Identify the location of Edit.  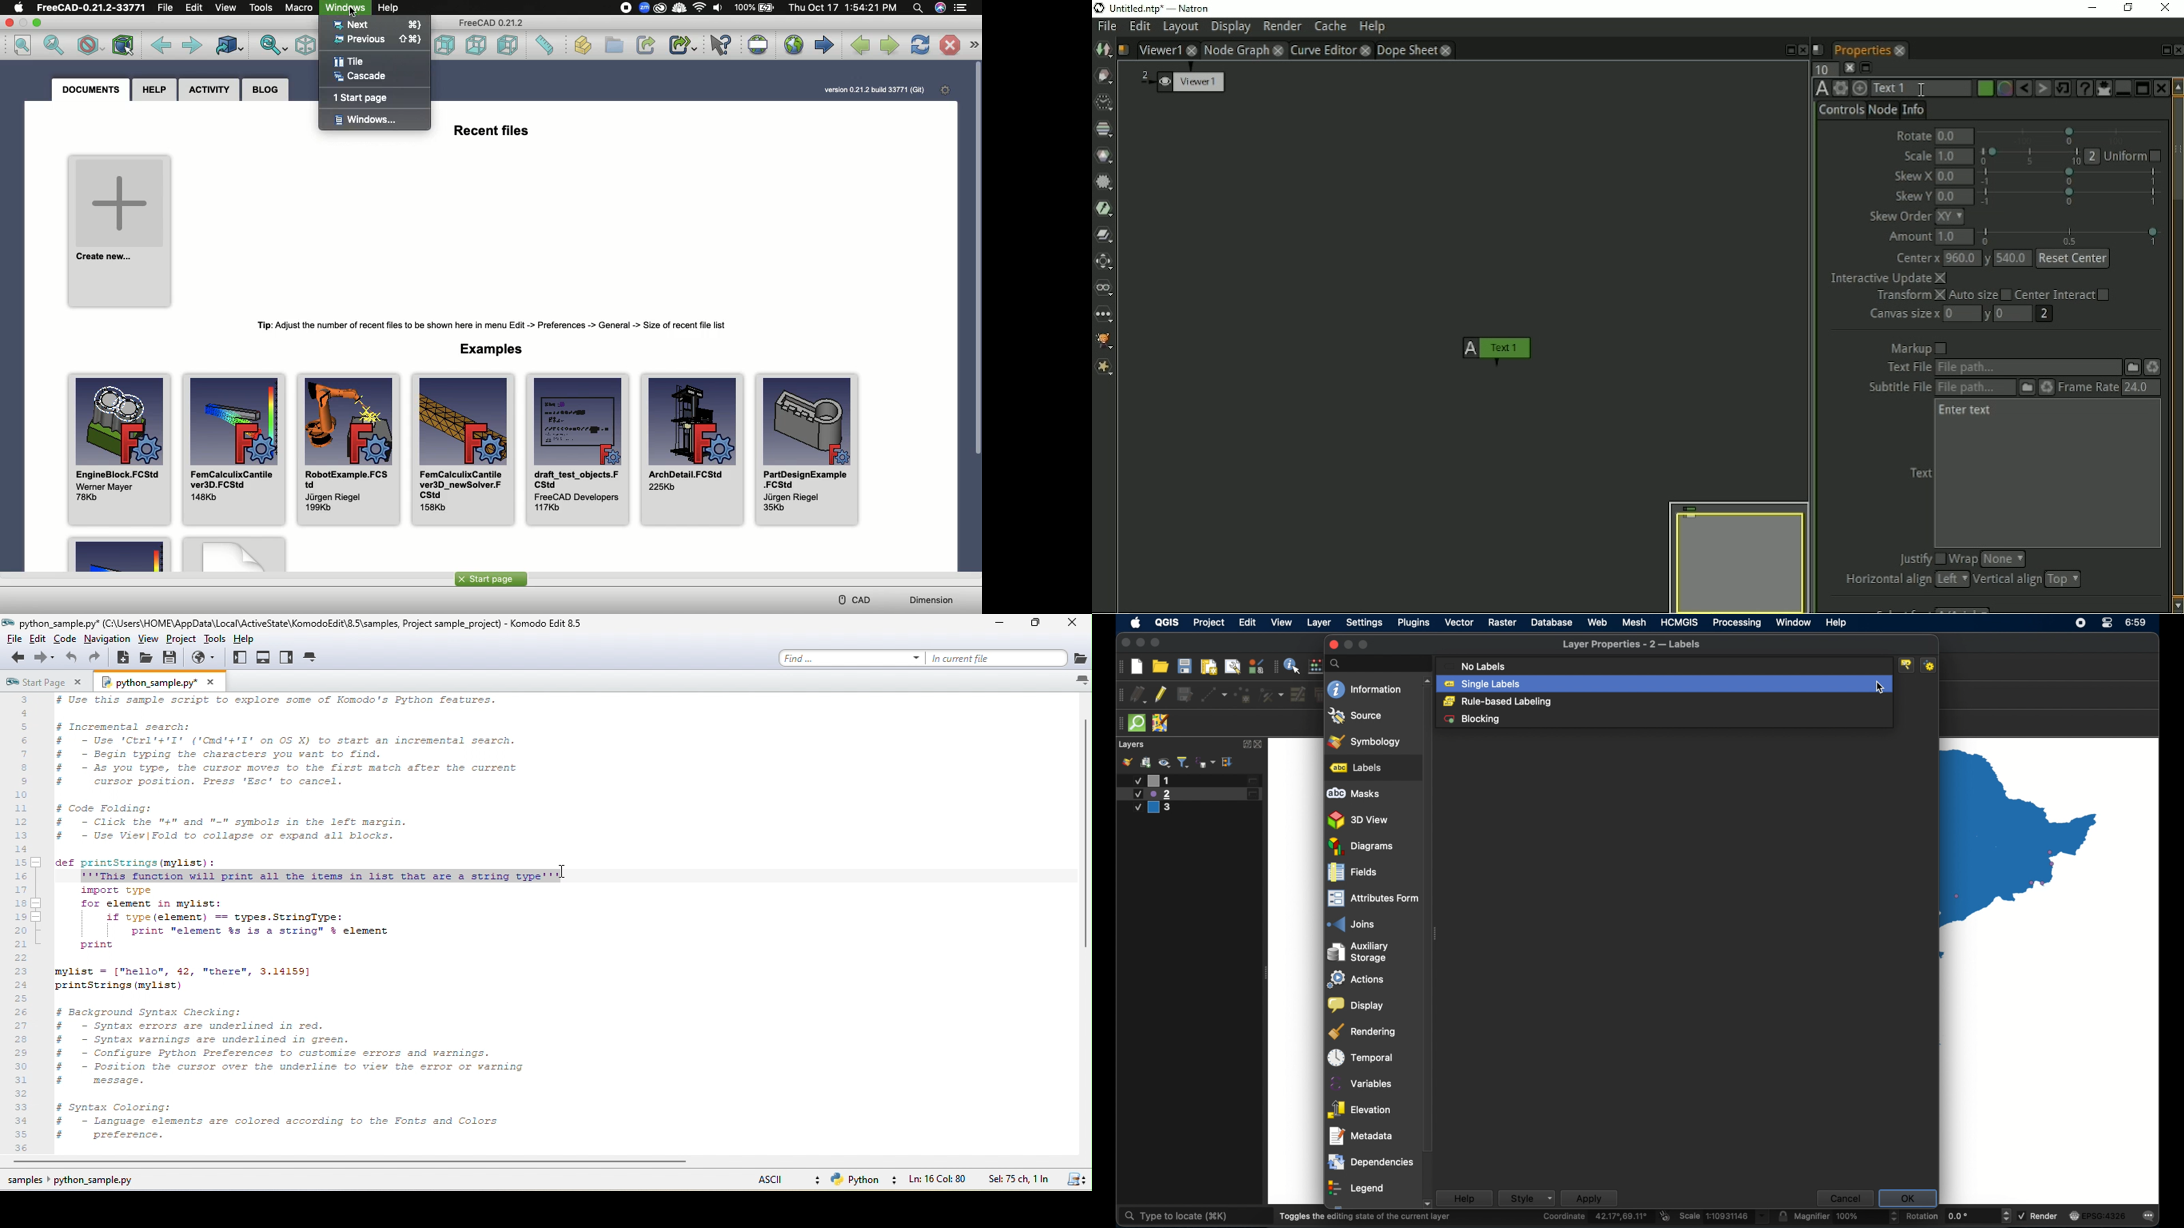
(1140, 27).